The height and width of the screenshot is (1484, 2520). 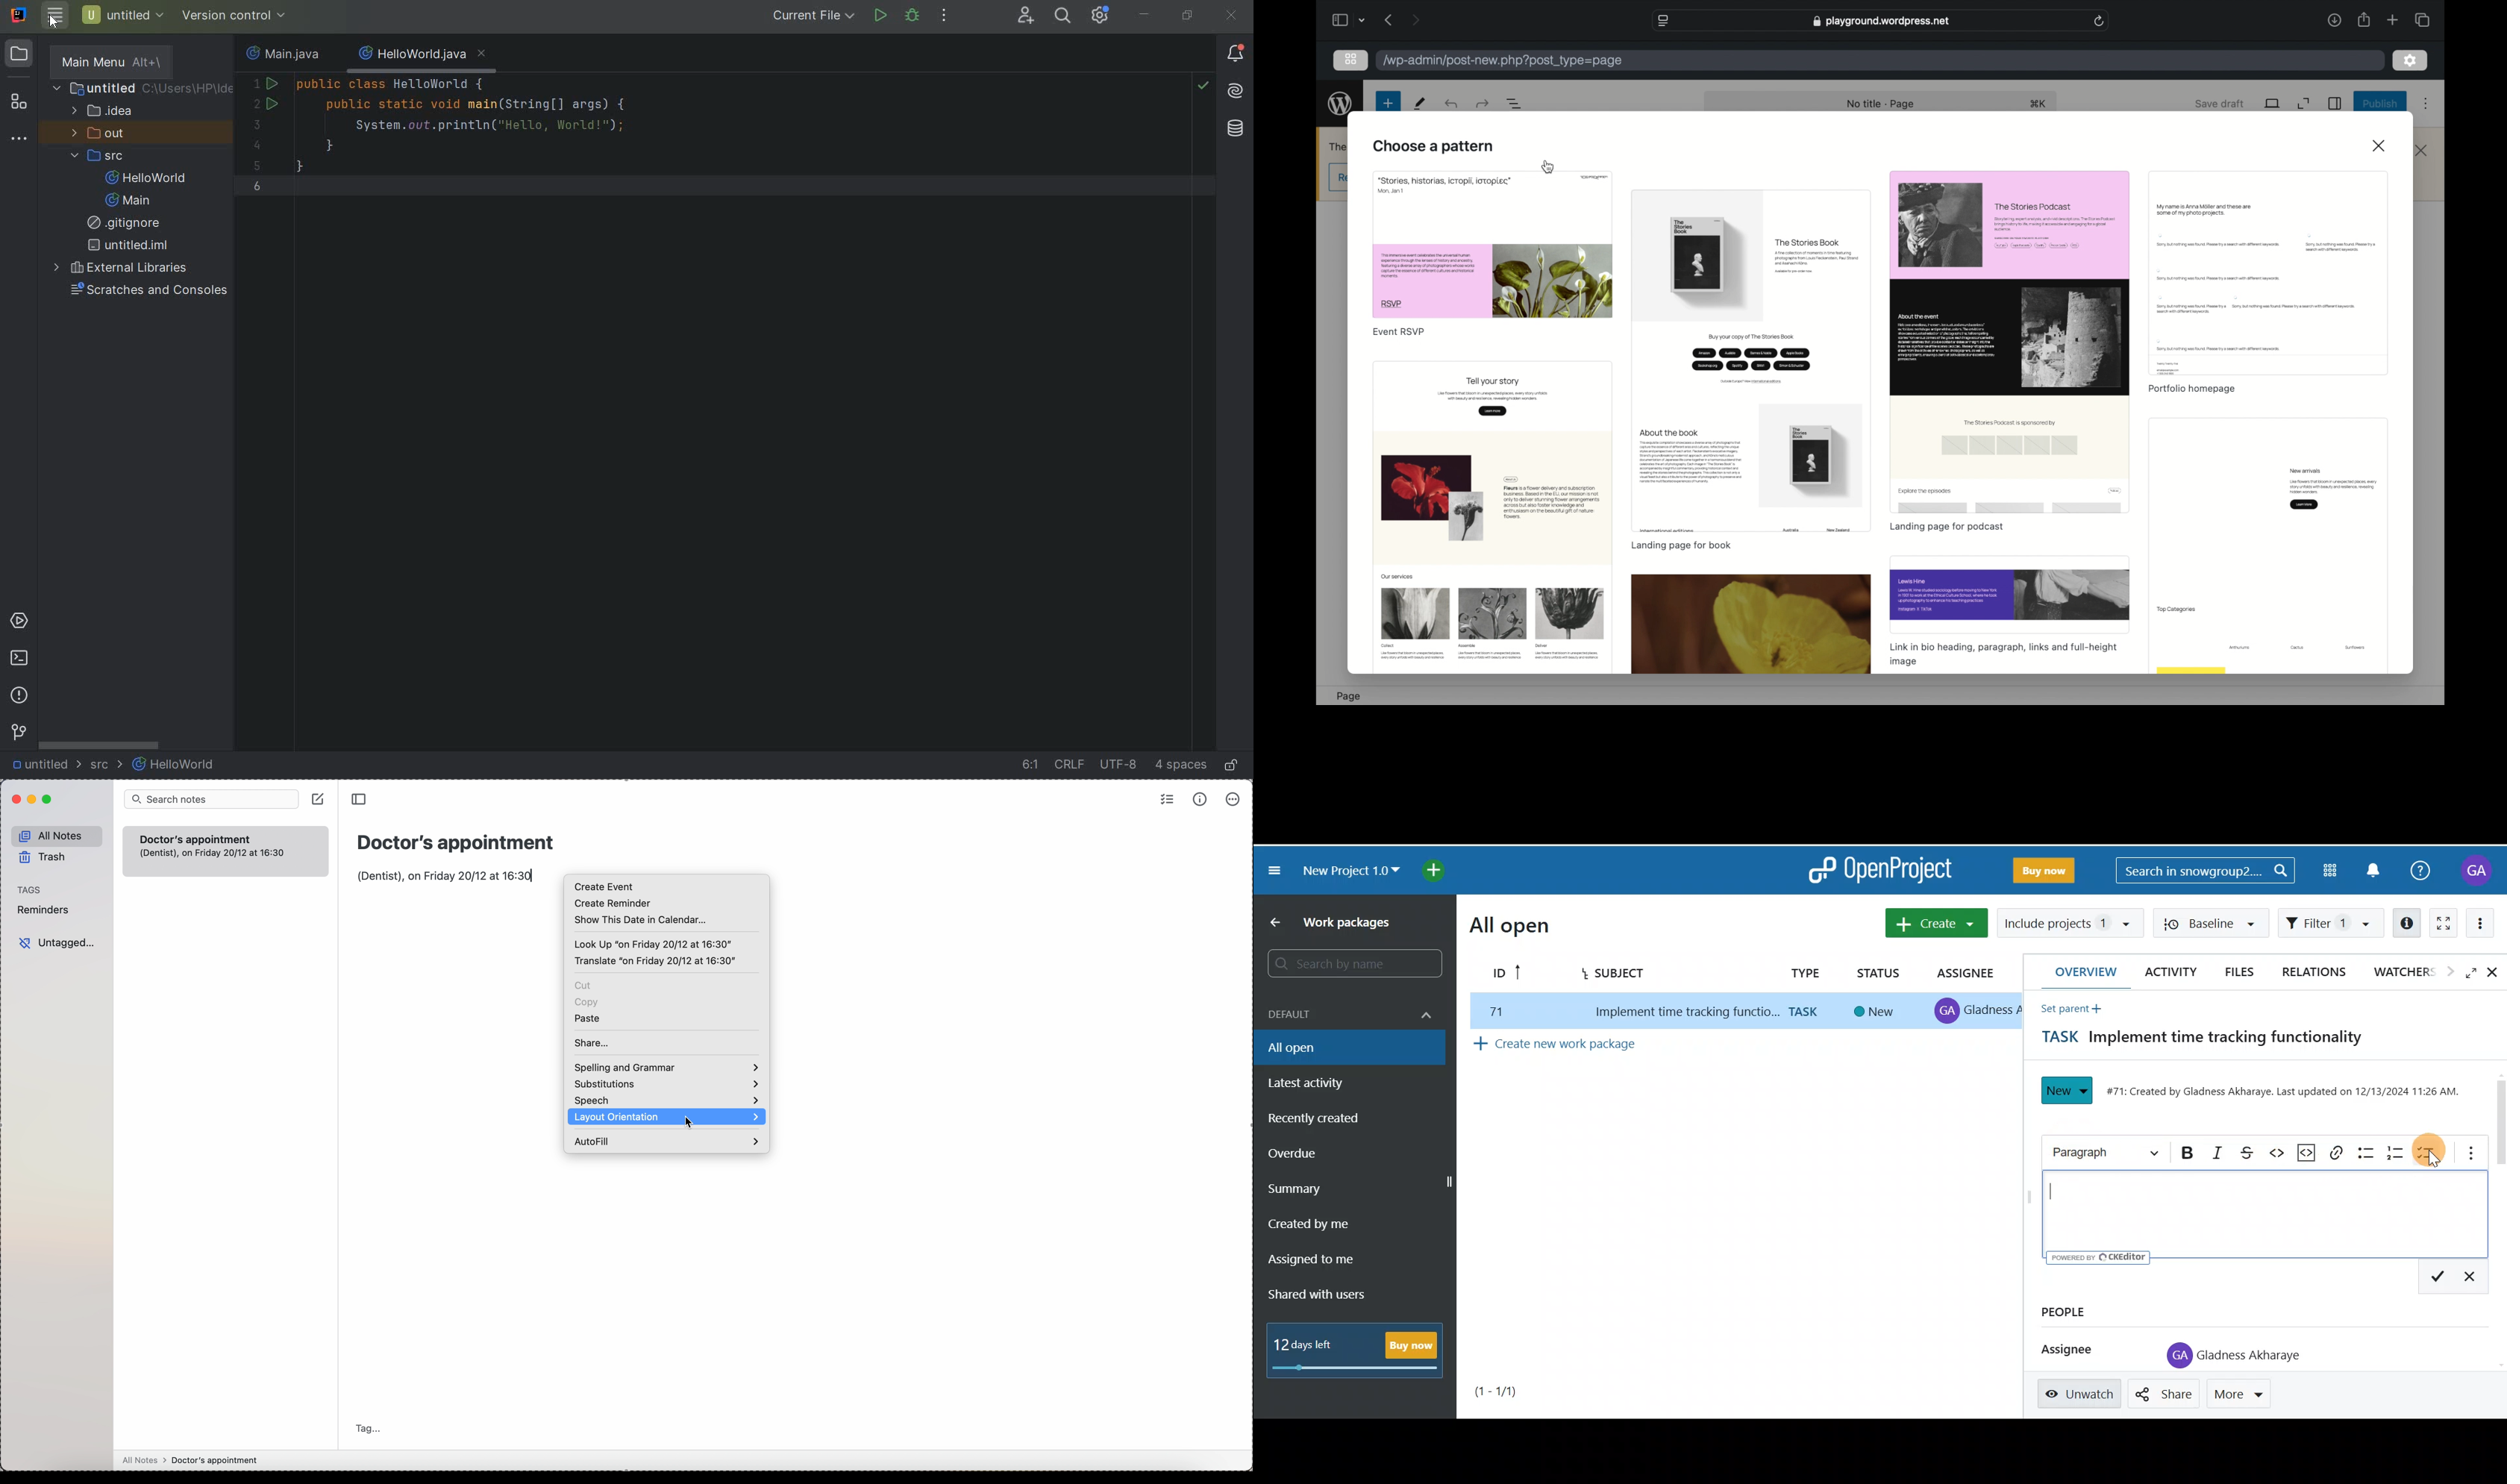 What do you see at coordinates (1515, 104) in the screenshot?
I see `document overview` at bounding box center [1515, 104].